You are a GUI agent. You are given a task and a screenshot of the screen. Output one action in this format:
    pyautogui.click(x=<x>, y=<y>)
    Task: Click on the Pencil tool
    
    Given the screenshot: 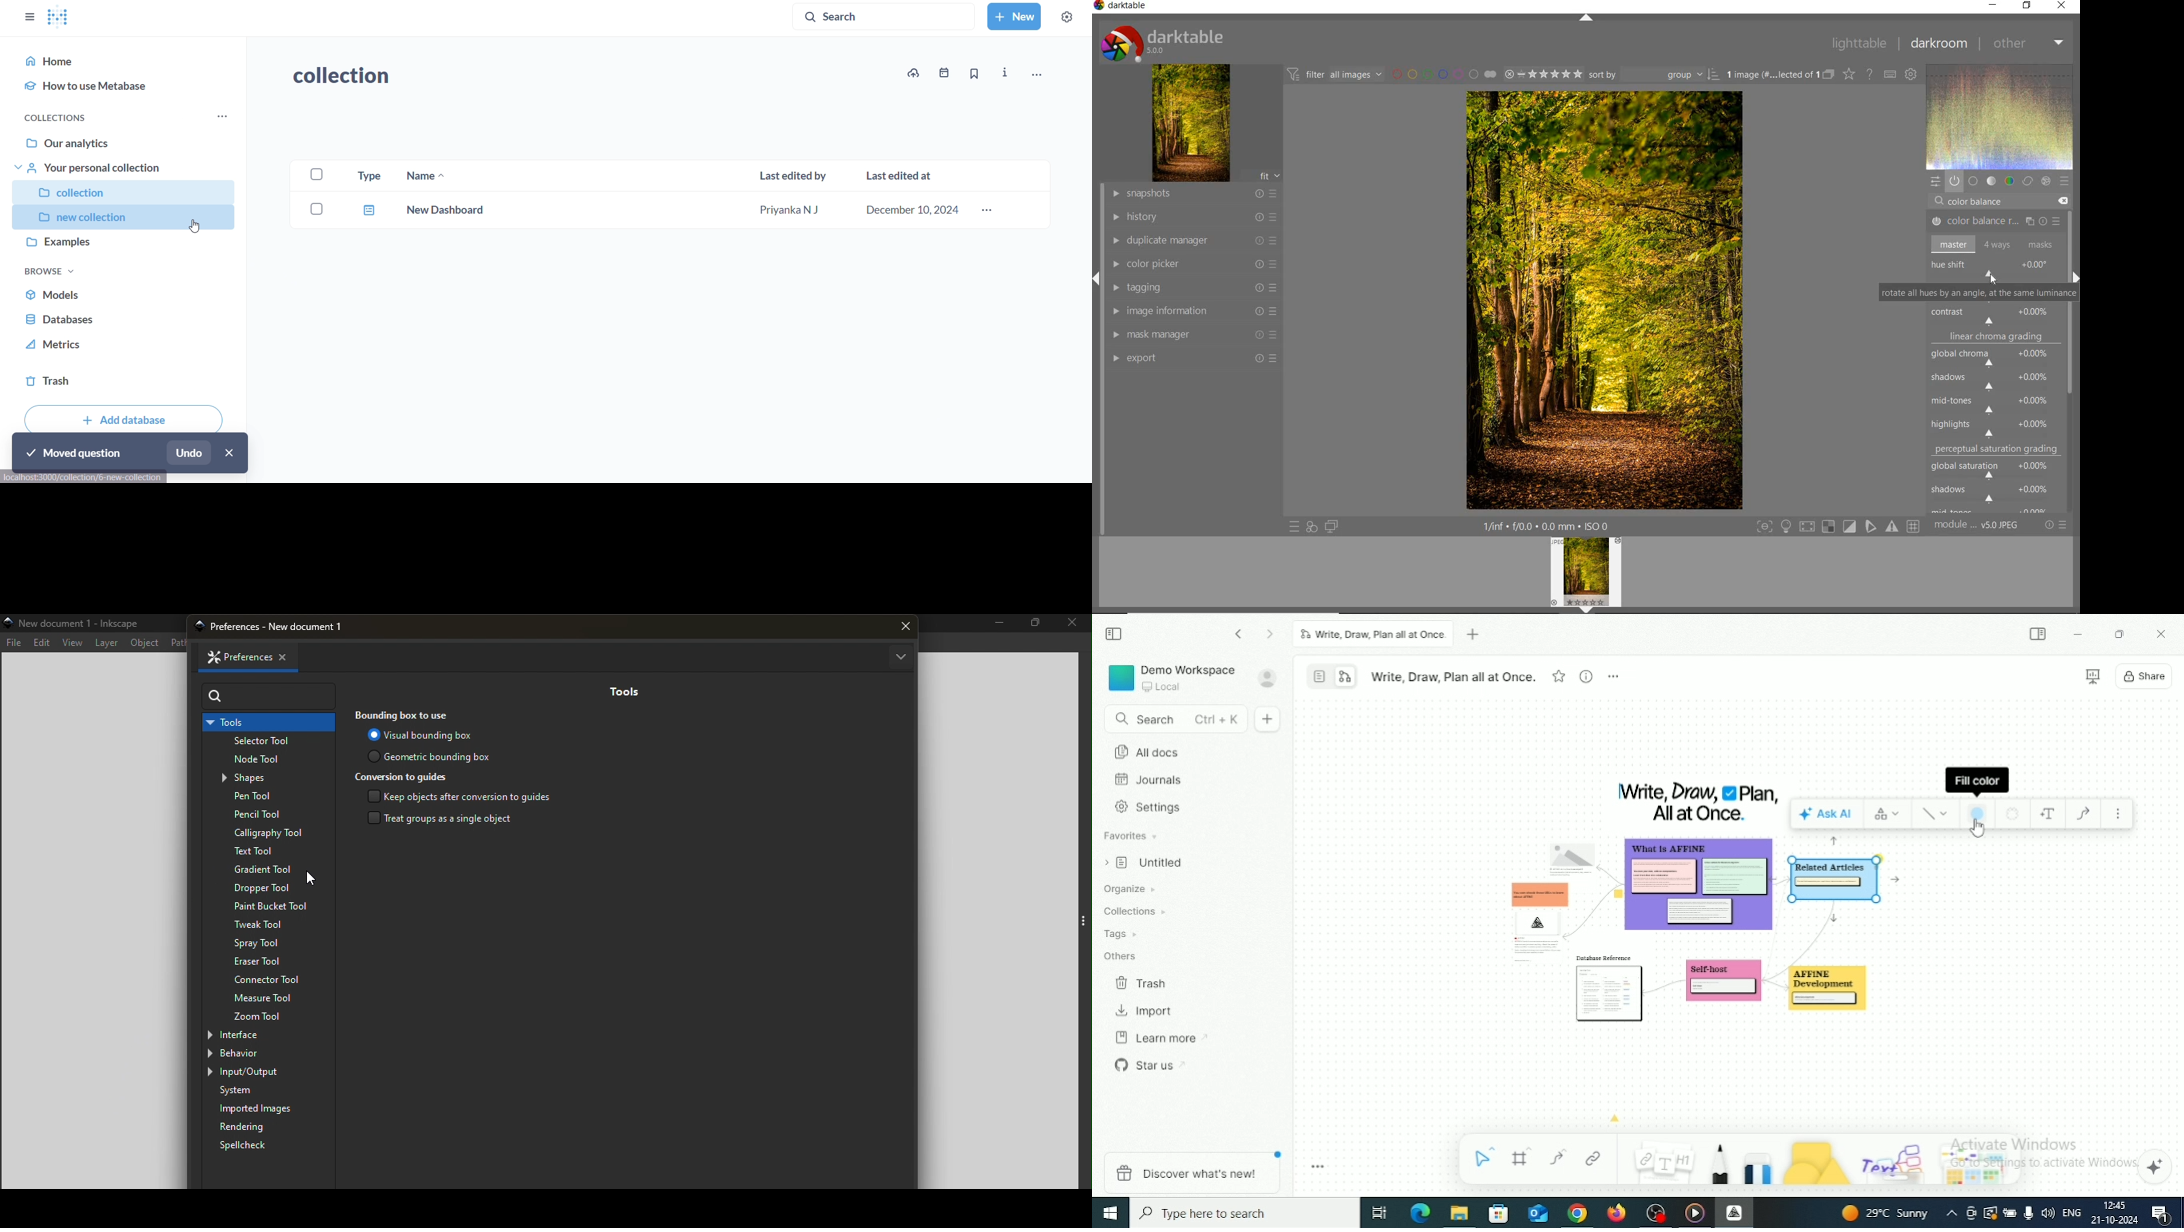 What is the action you would take?
    pyautogui.click(x=266, y=815)
    